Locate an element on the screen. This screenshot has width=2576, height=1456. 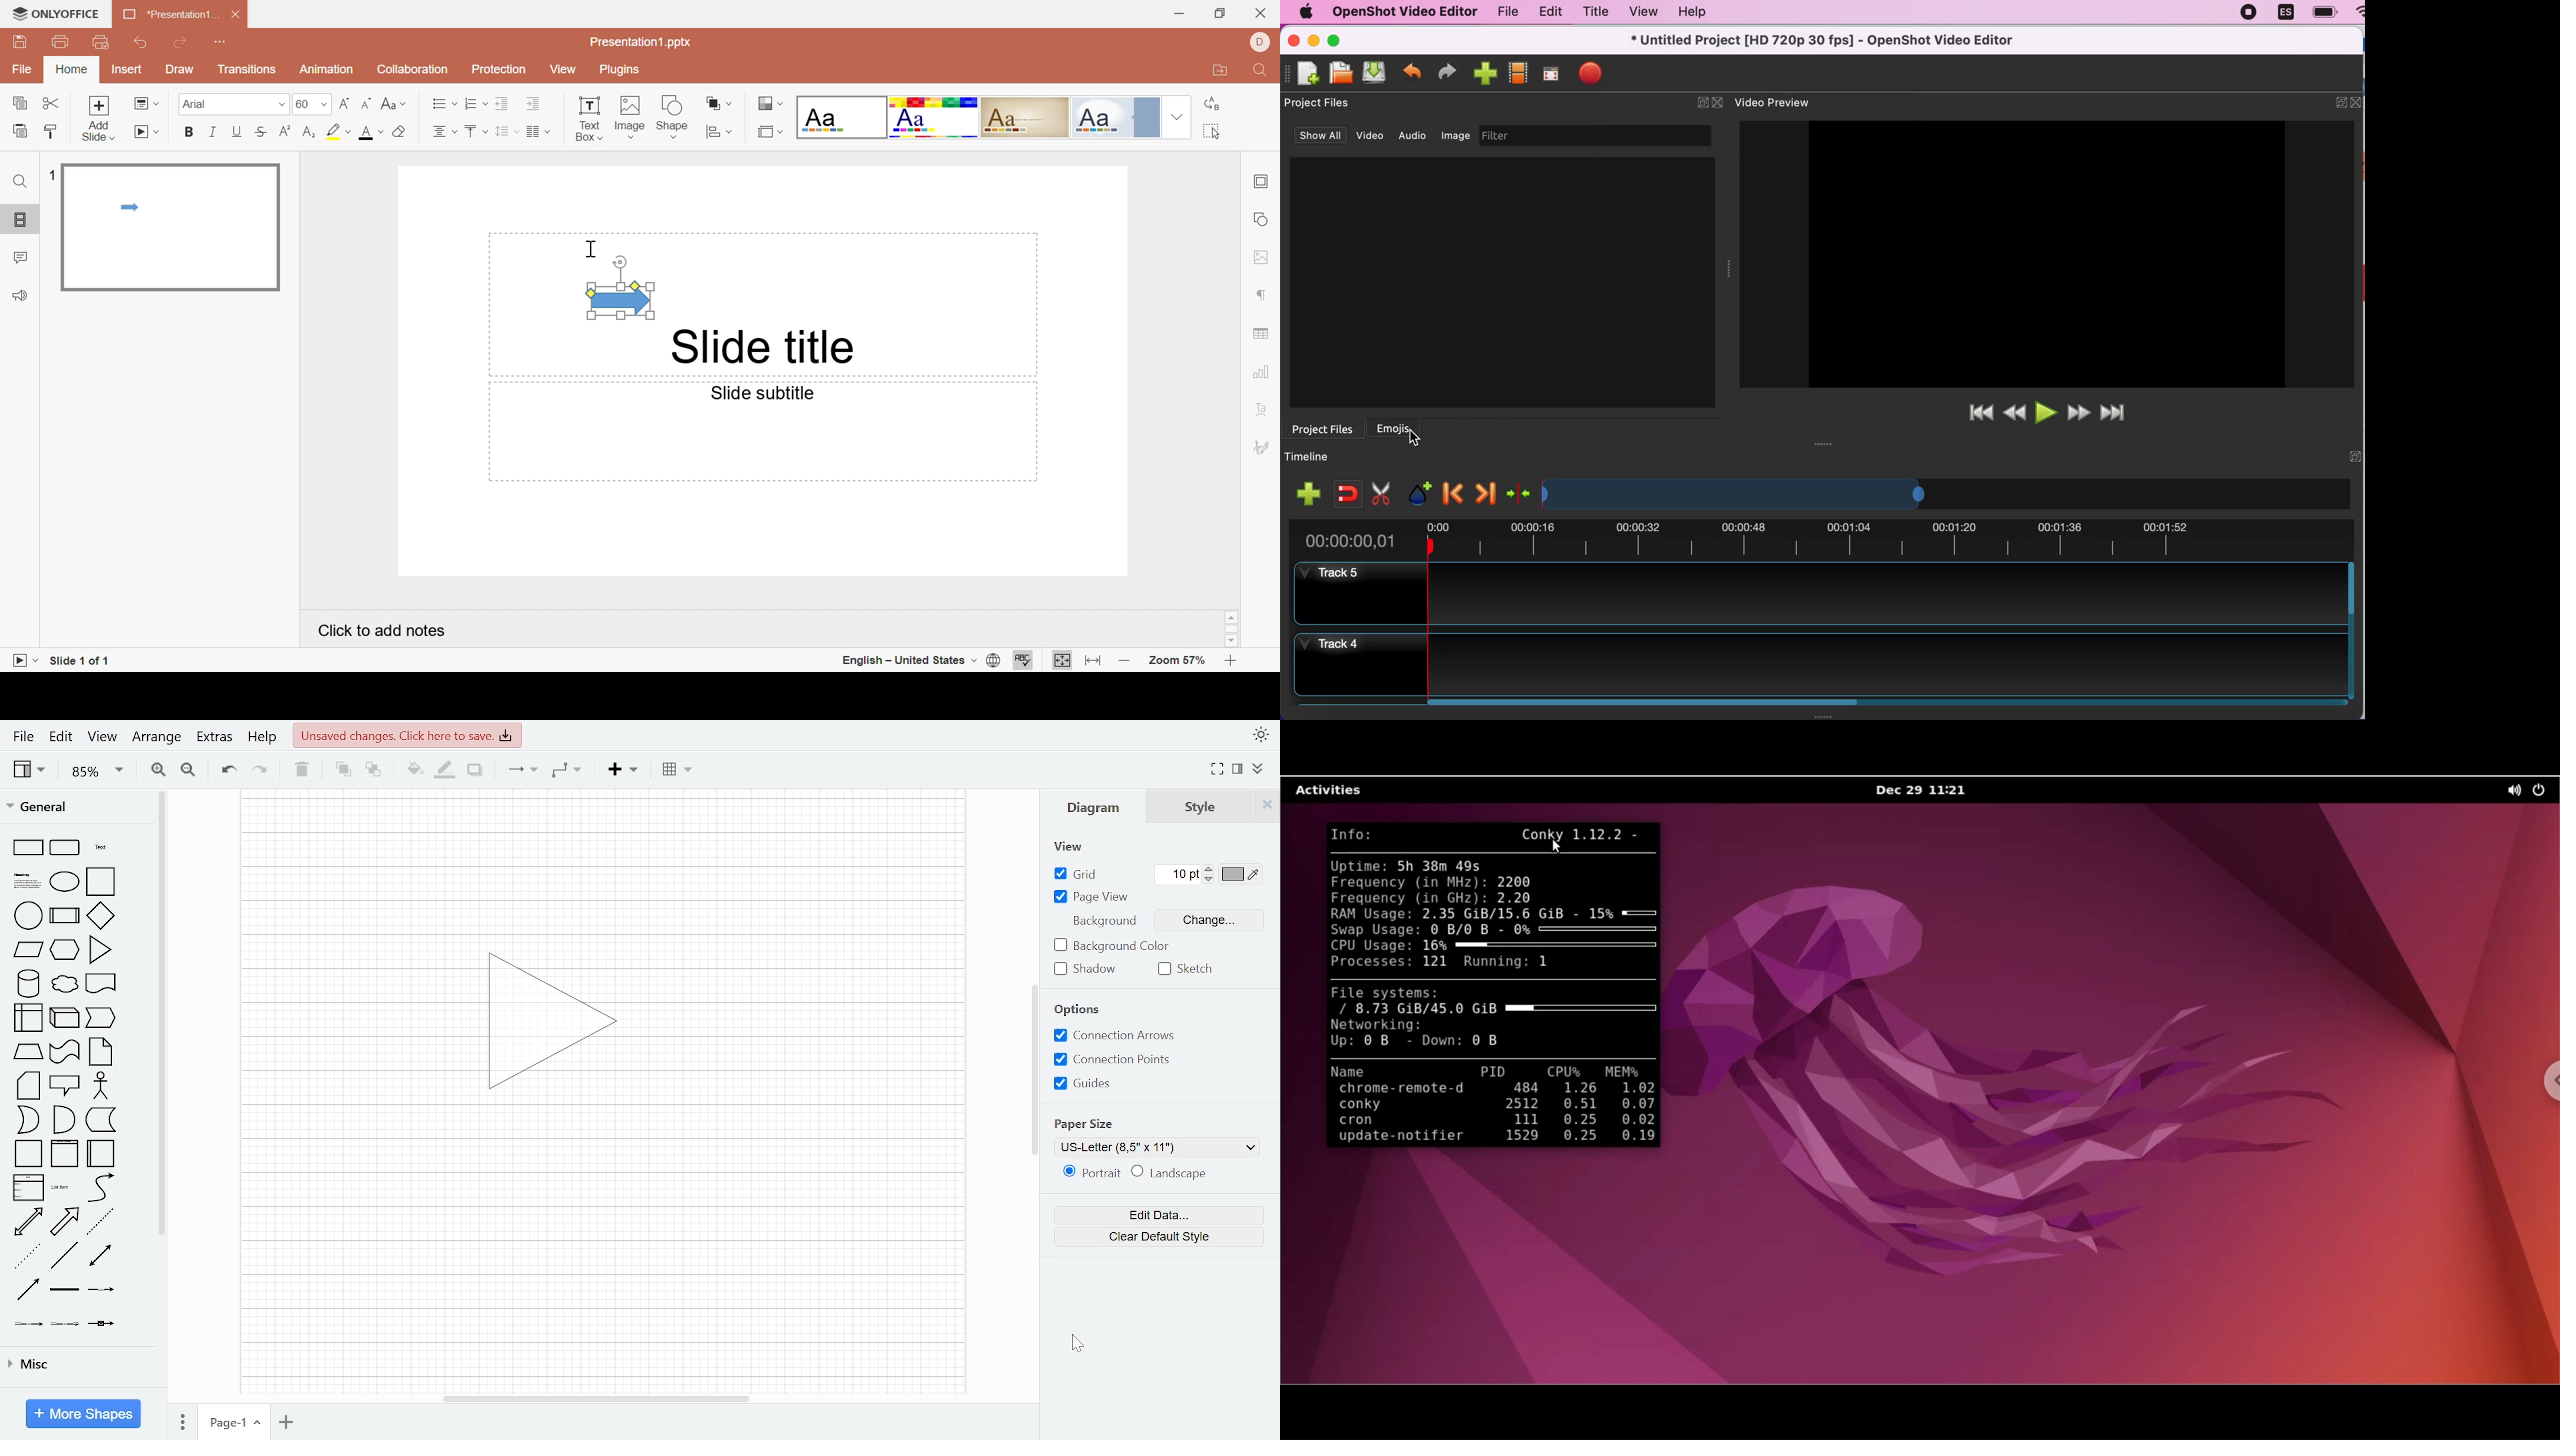
Curve is located at coordinates (101, 1187).